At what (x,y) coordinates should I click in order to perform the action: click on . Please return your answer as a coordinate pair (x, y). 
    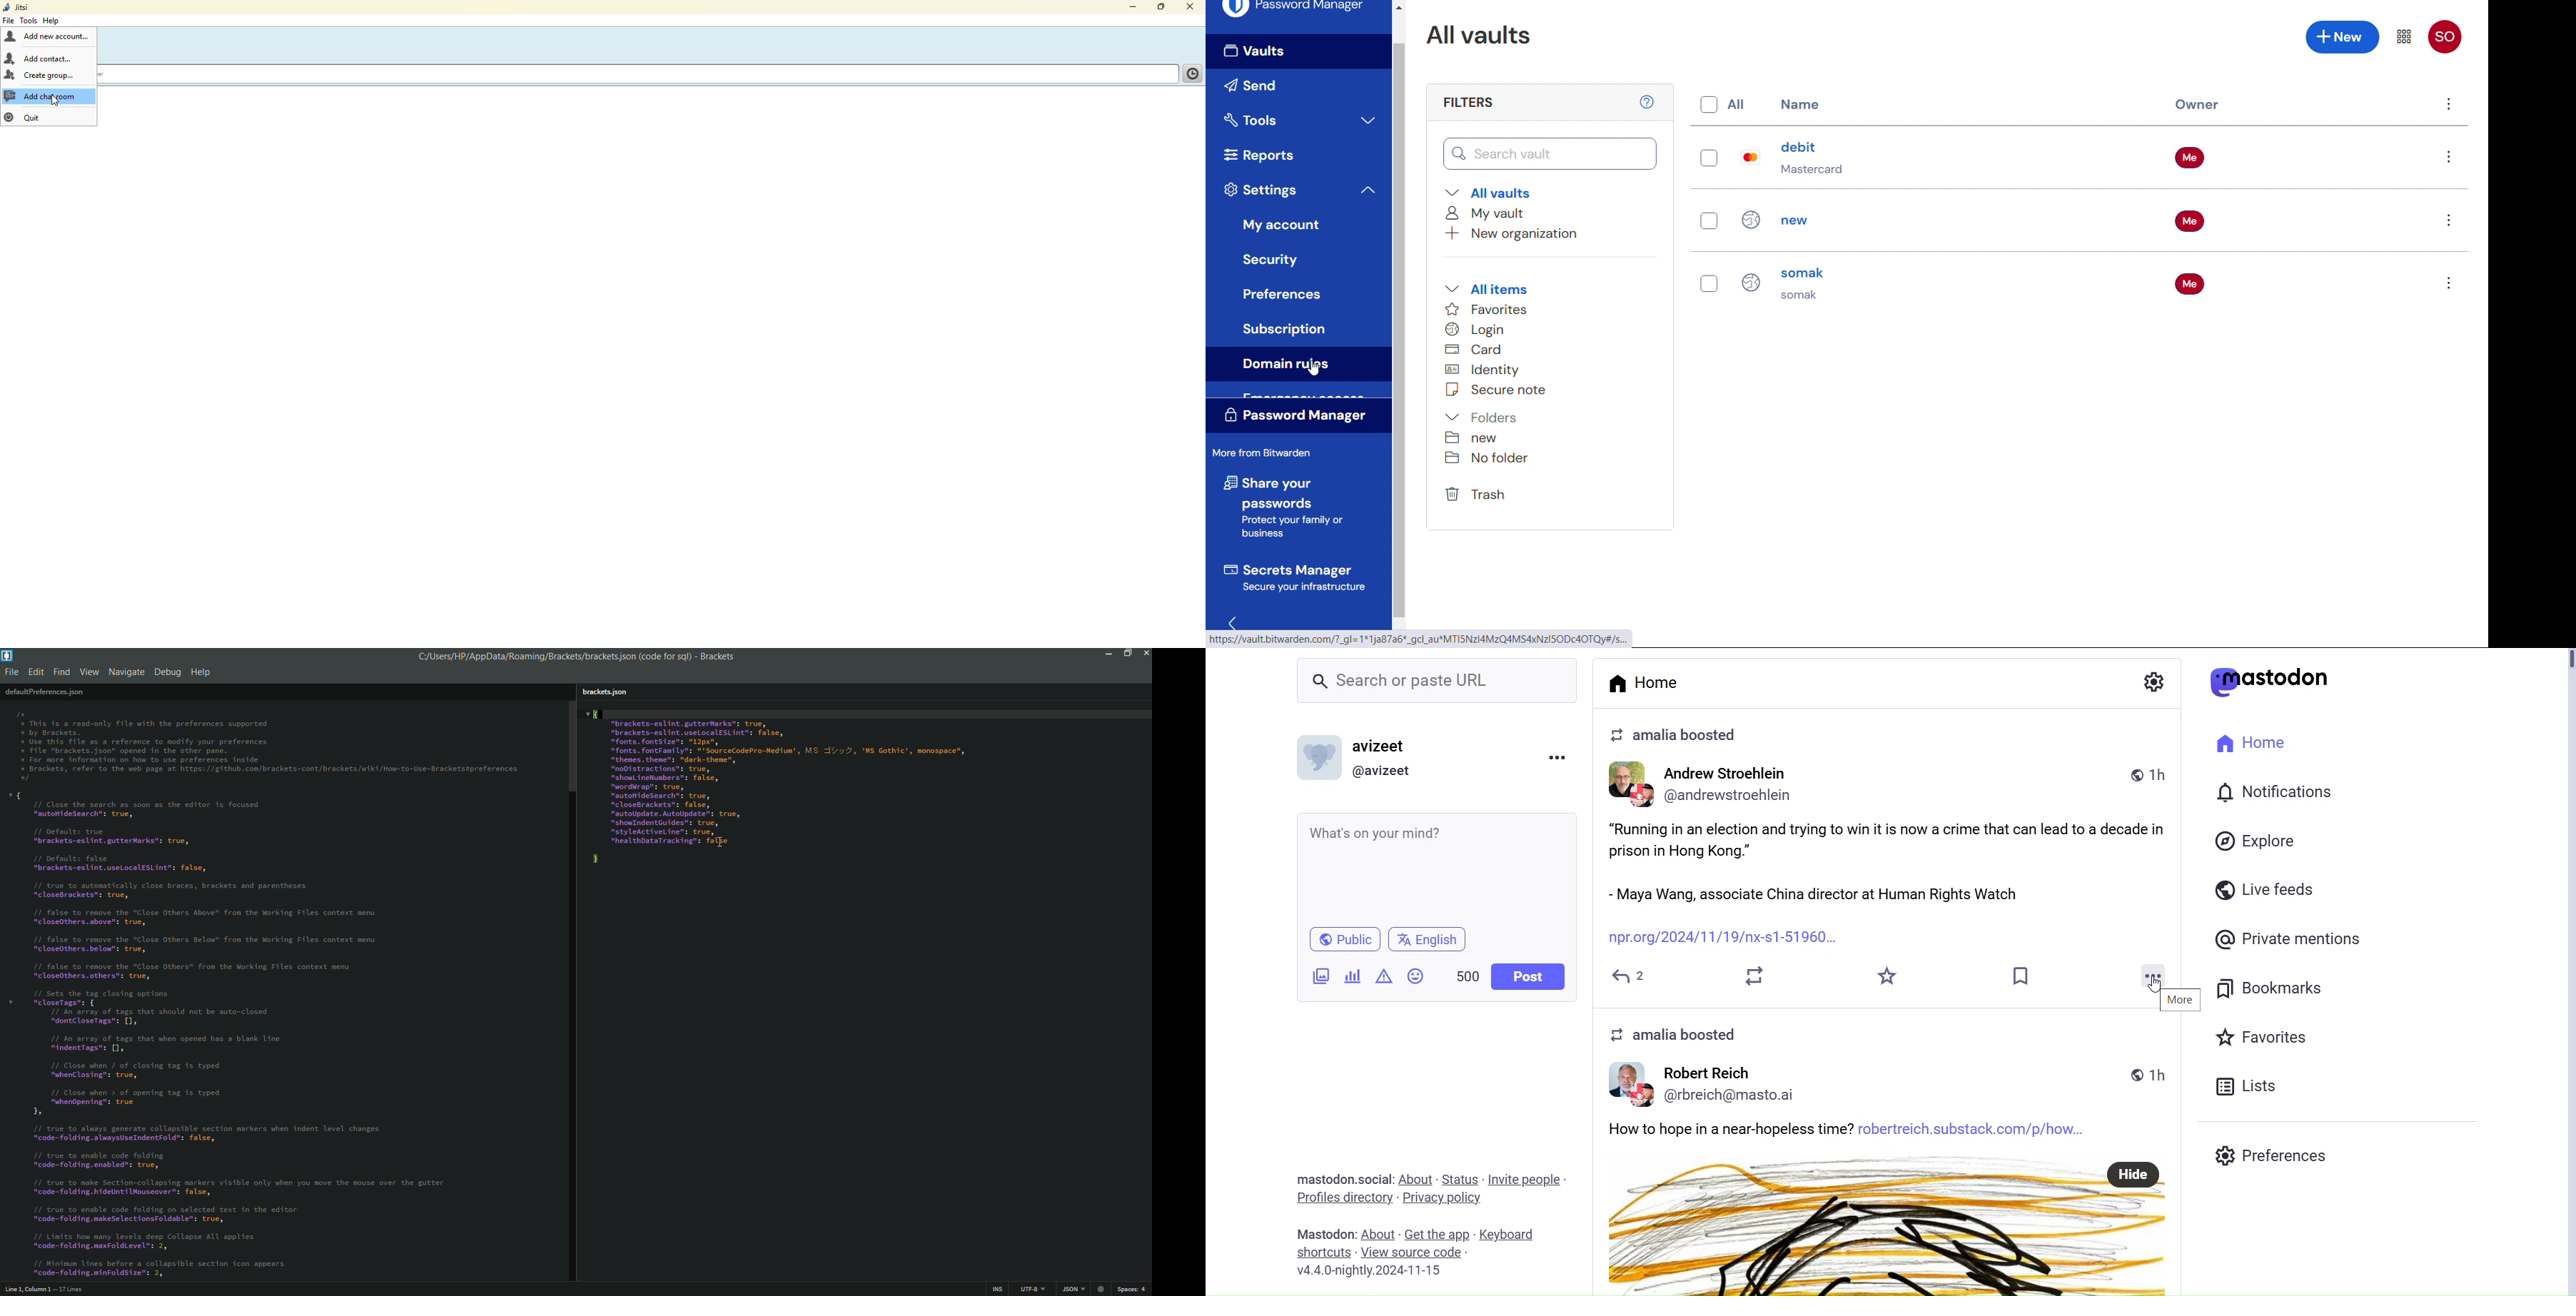
    Looking at the image, I should click on (1281, 294).